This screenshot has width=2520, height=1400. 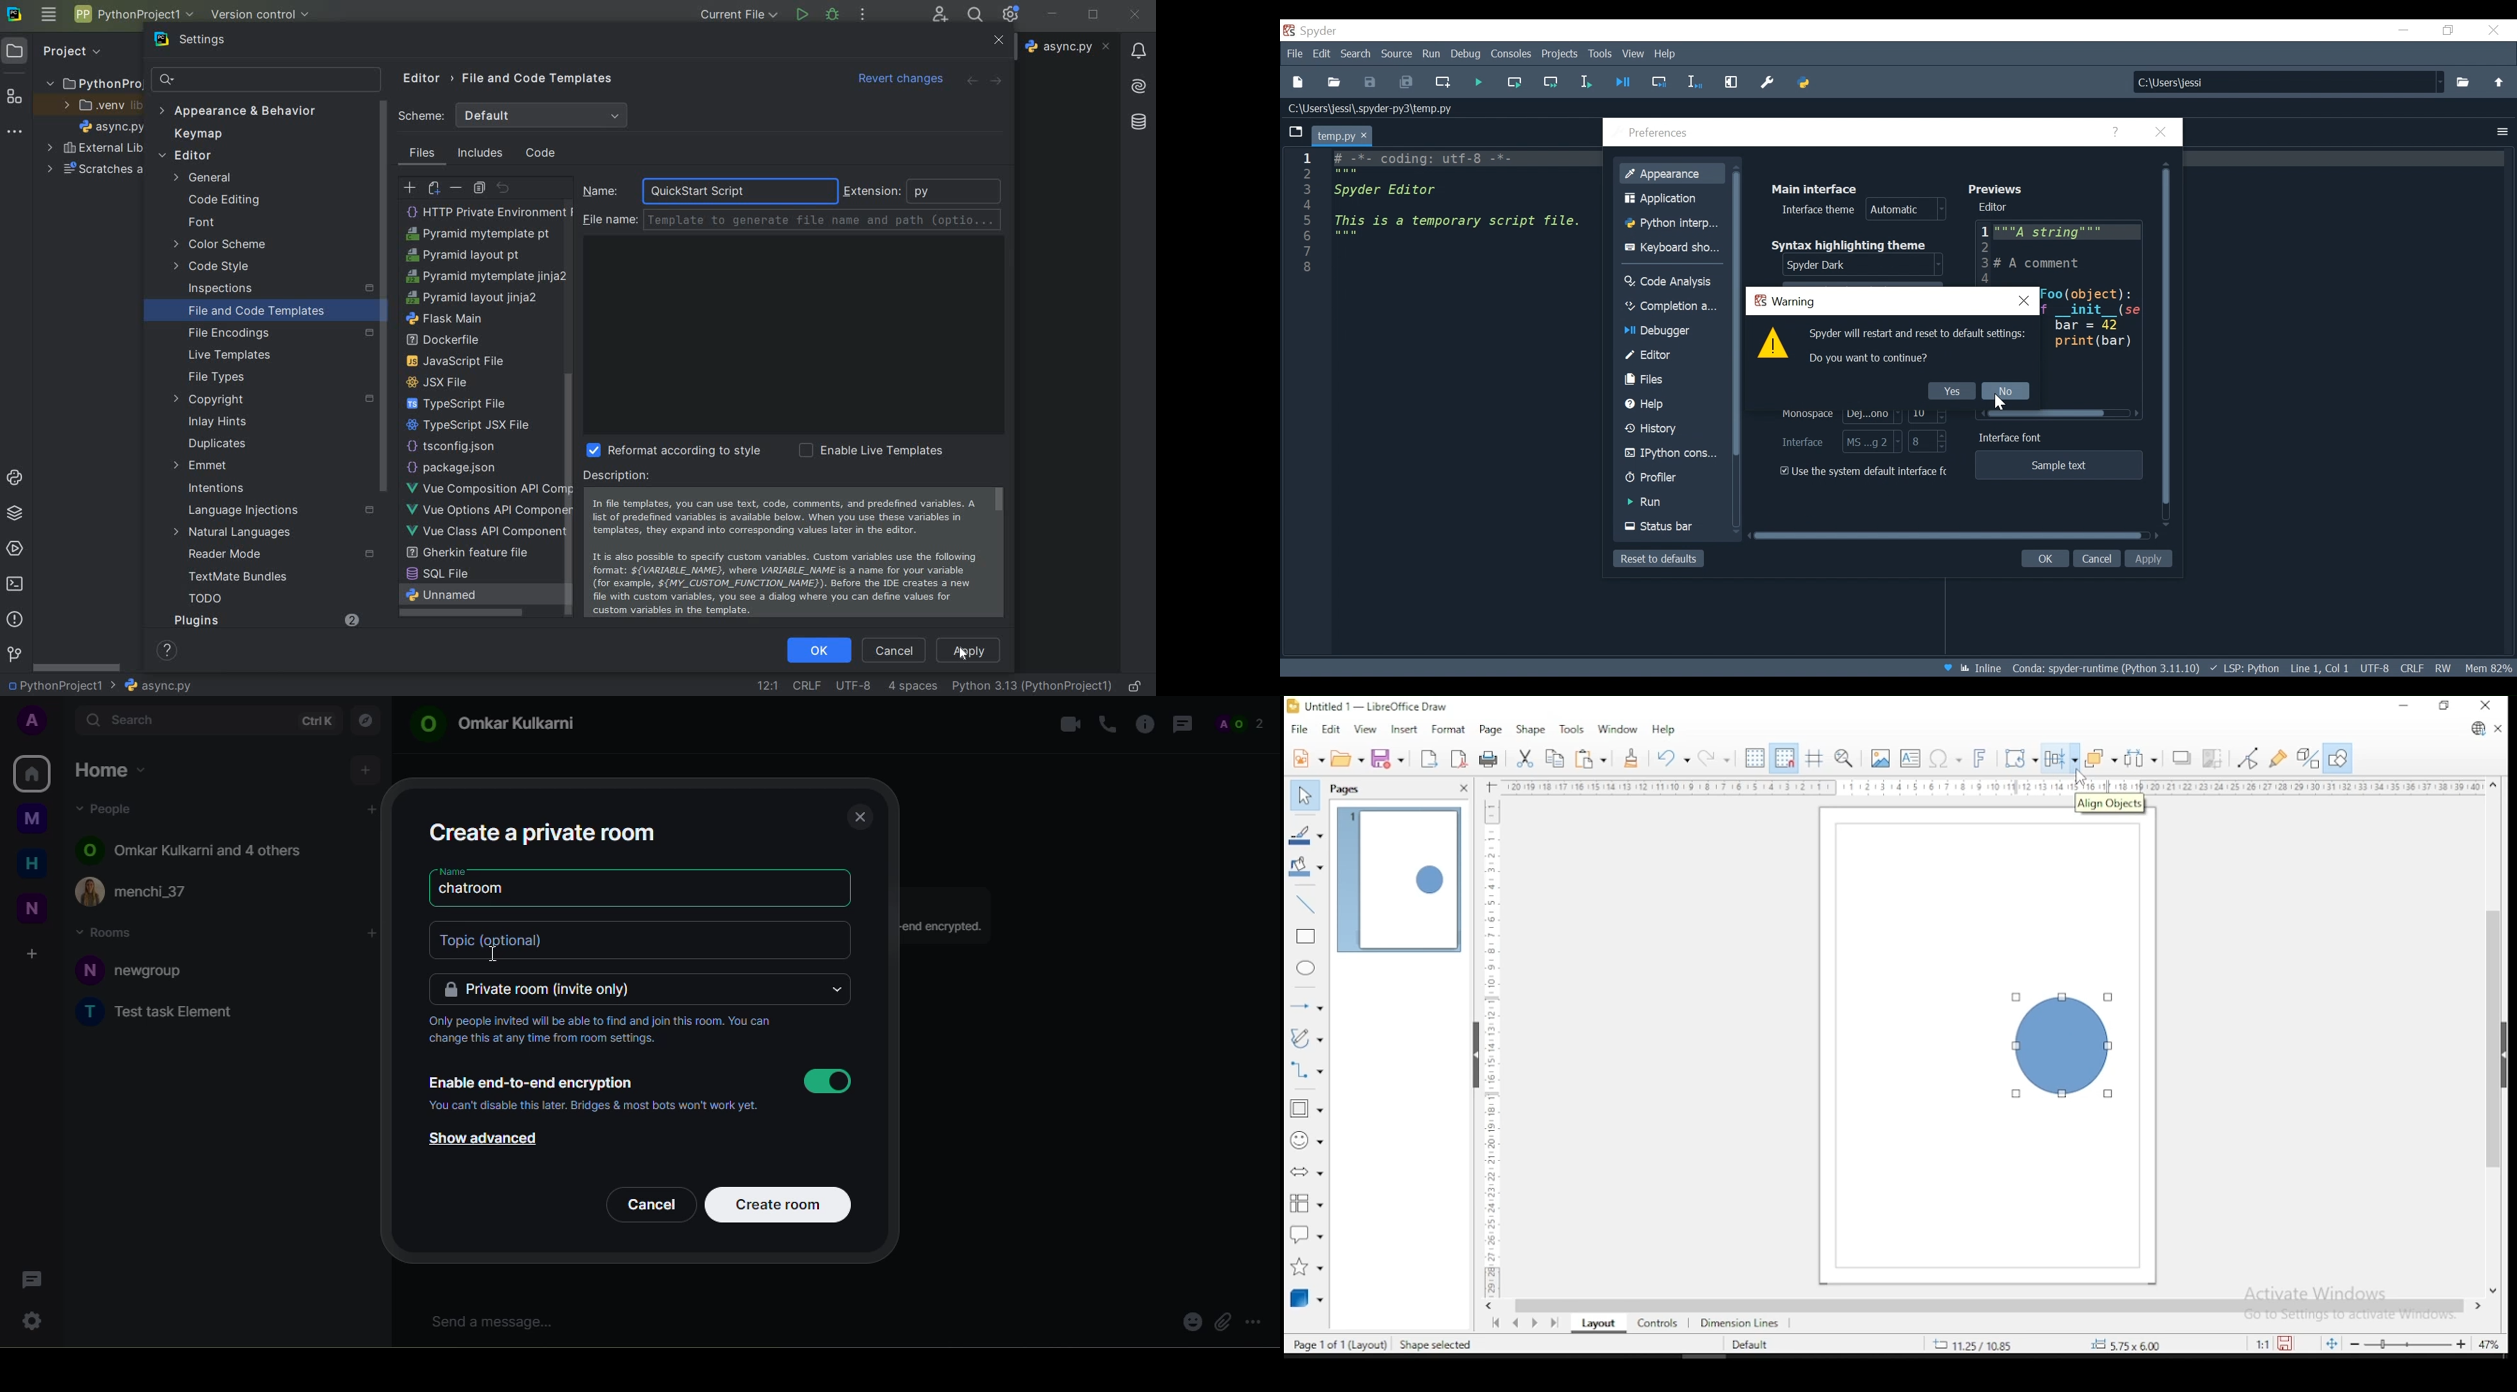 I want to click on create a private room, so click(x=545, y=831).